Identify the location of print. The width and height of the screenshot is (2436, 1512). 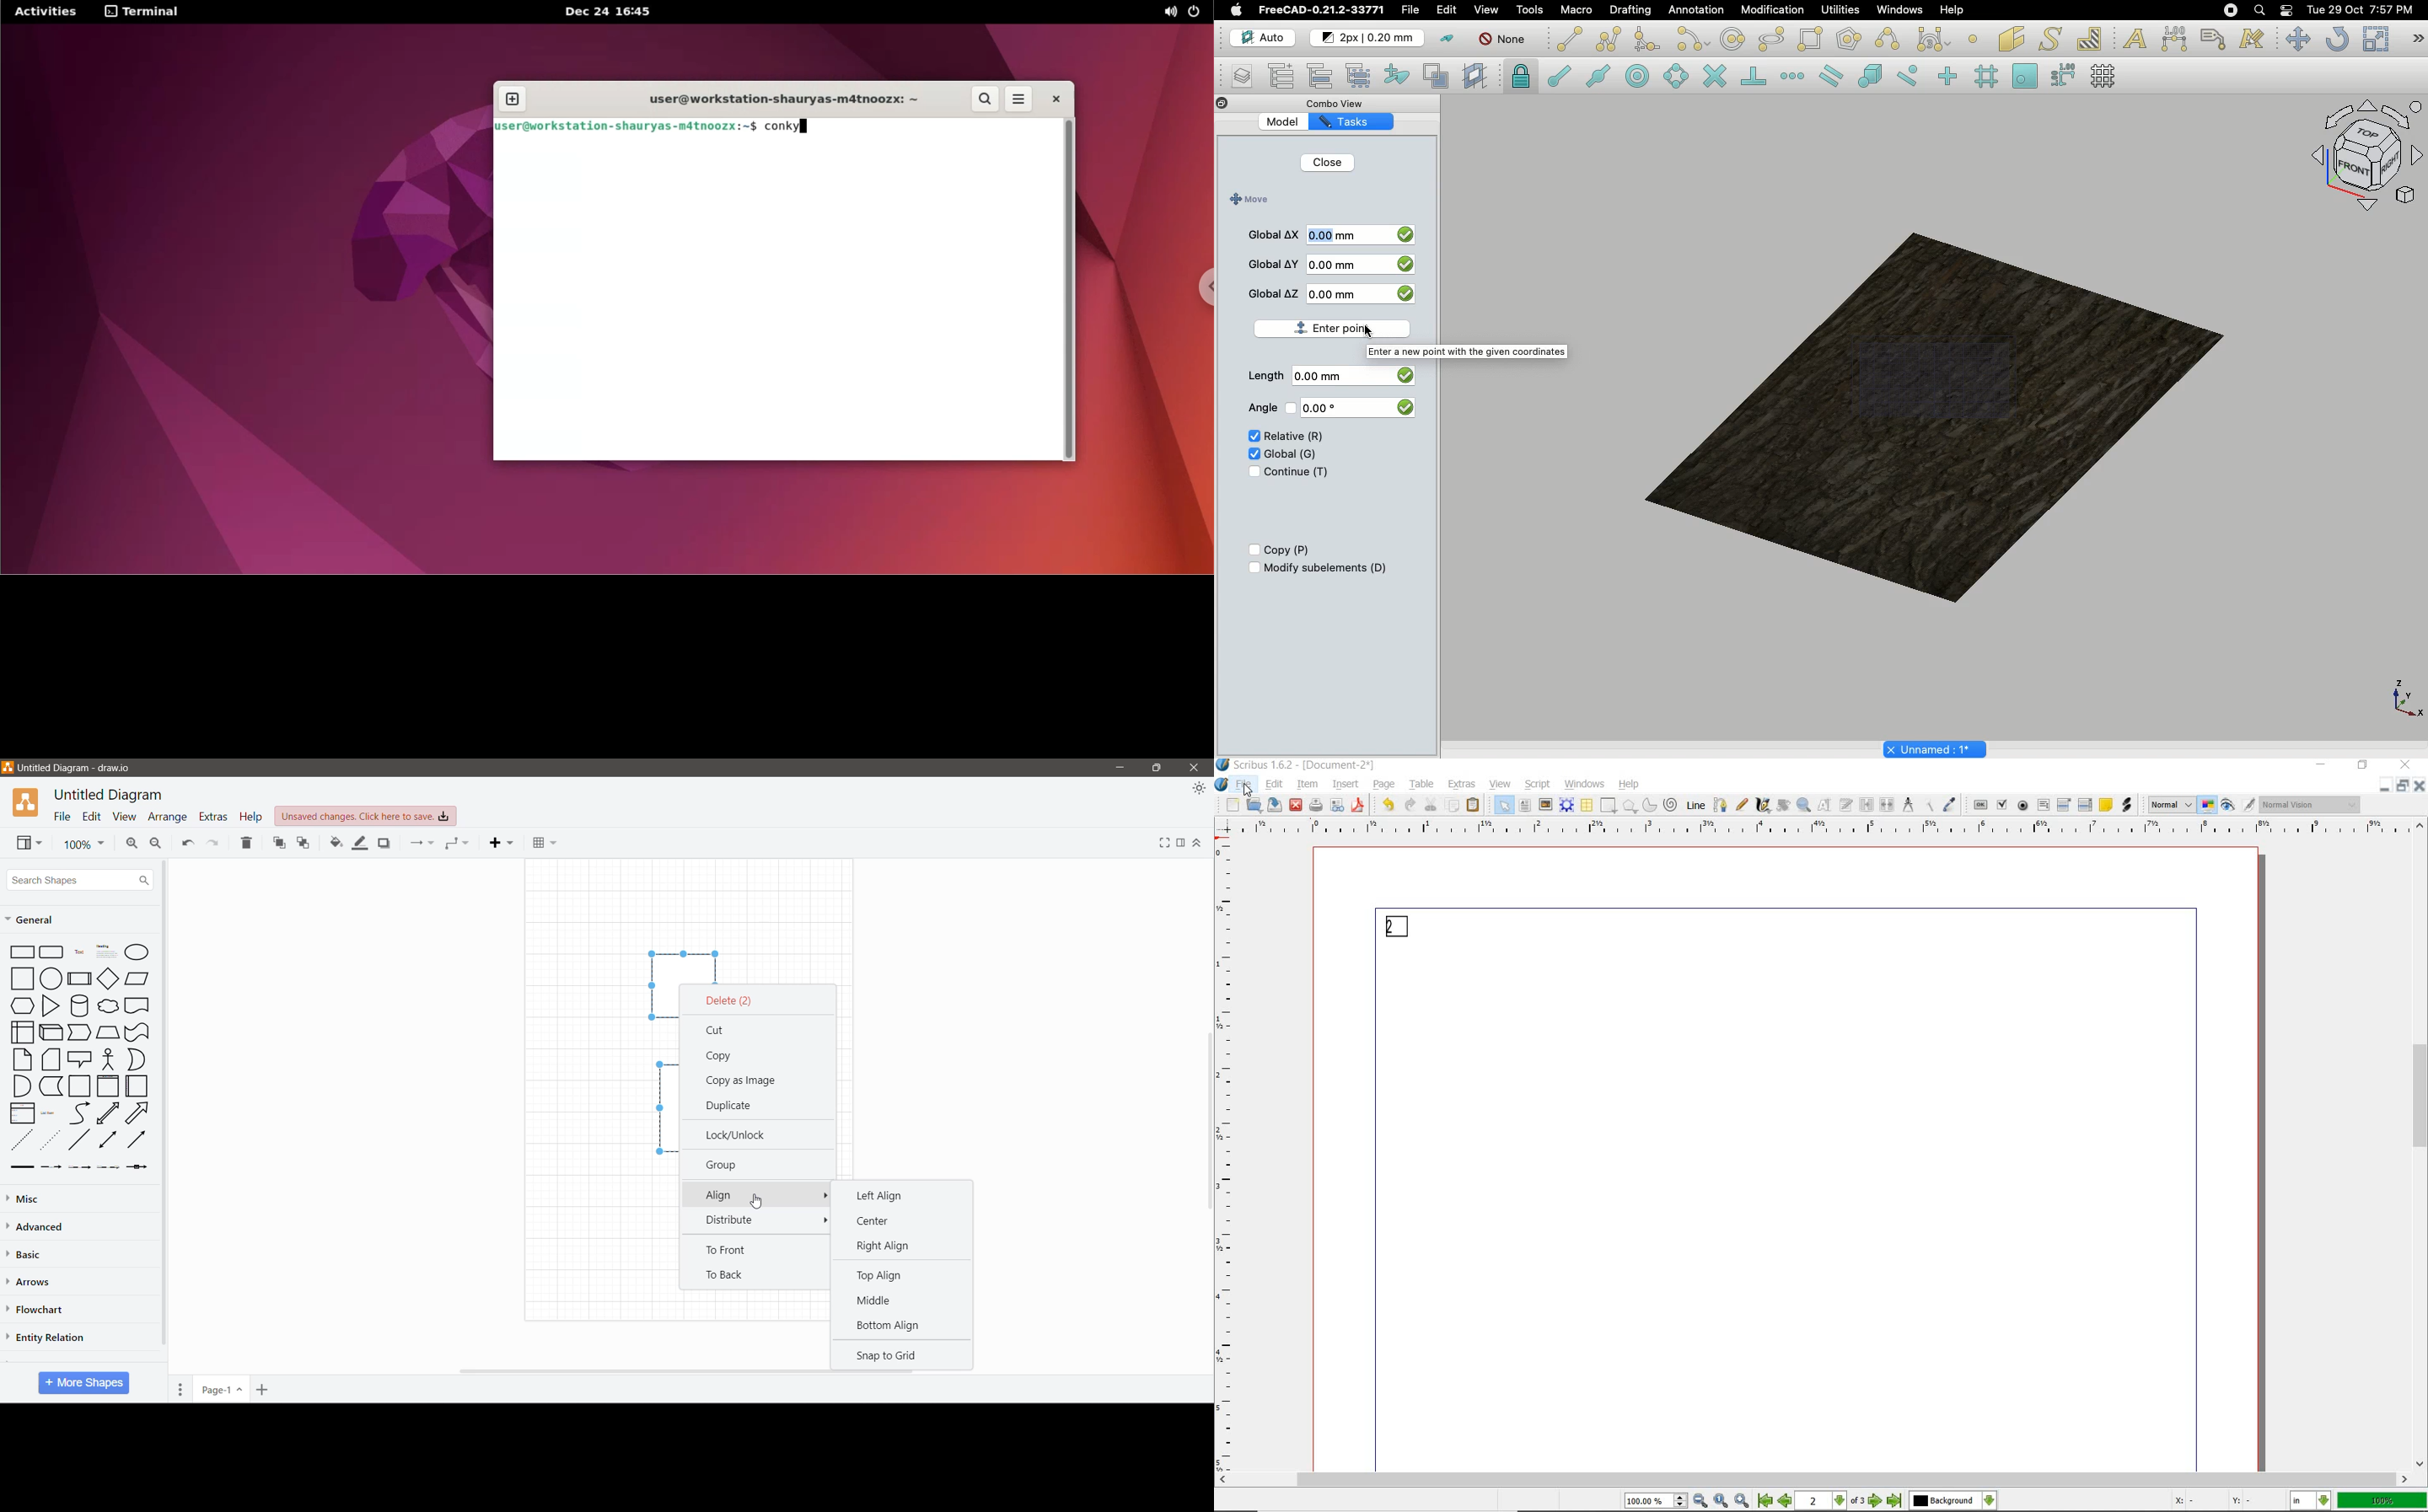
(1314, 805).